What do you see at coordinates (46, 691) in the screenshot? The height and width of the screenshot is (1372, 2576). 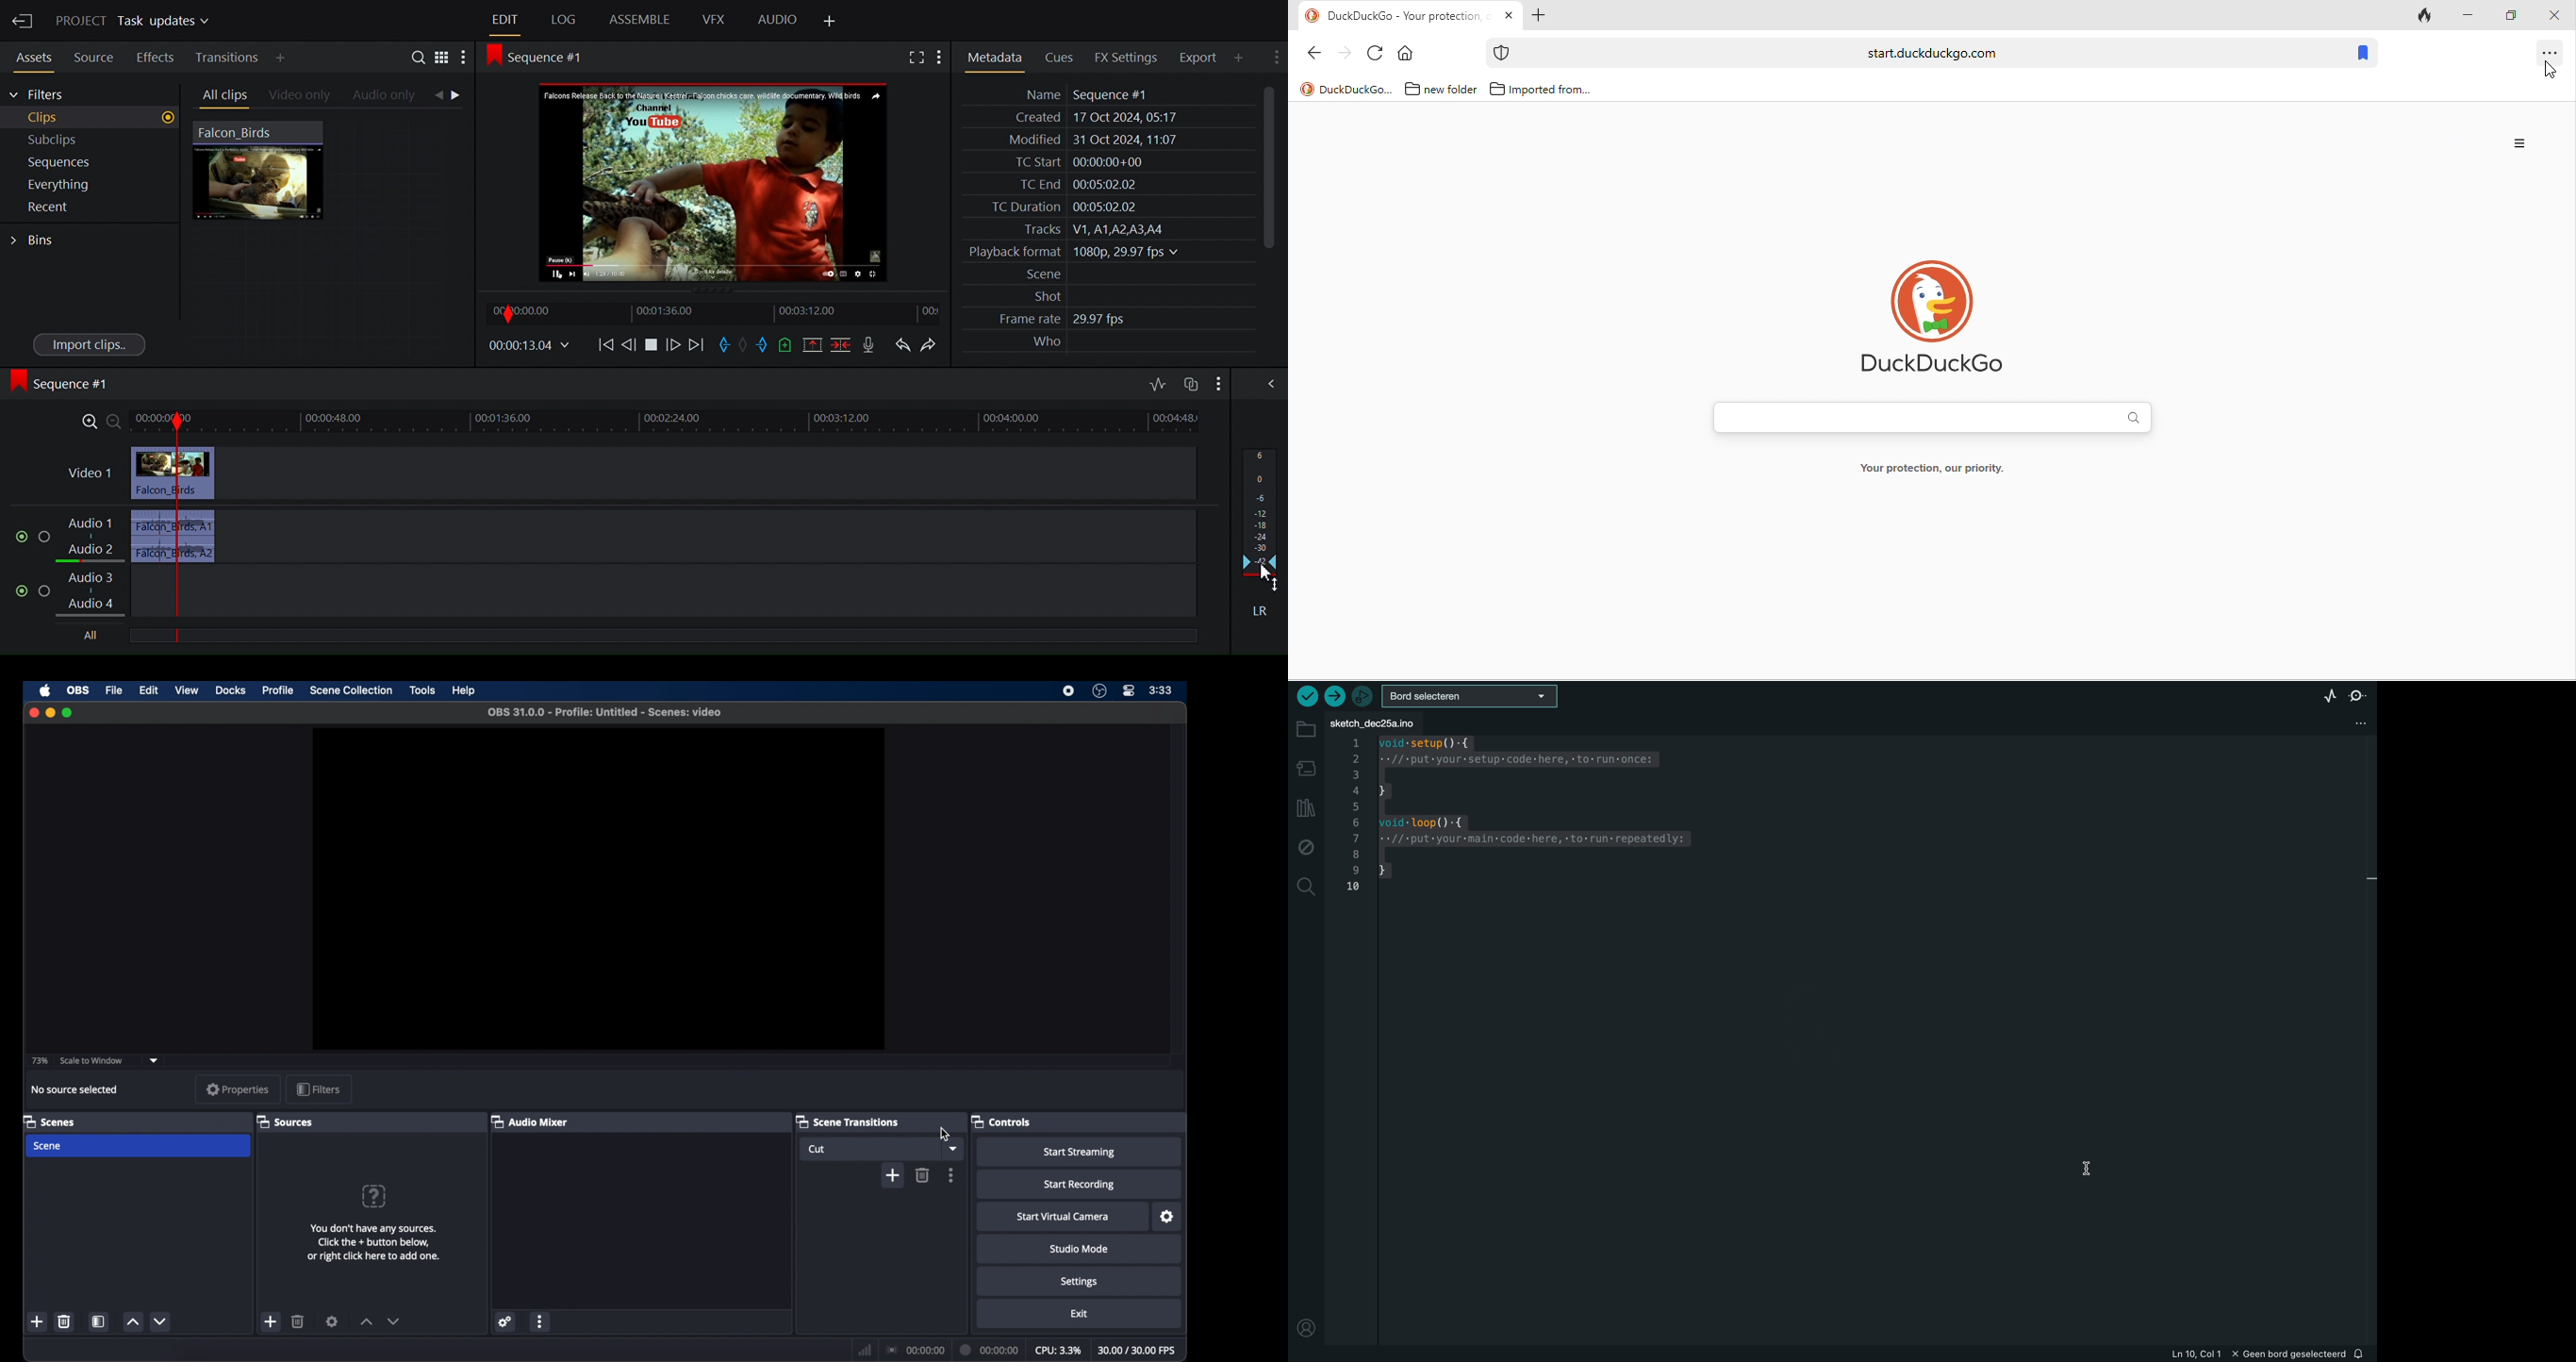 I see `apple icon` at bounding box center [46, 691].